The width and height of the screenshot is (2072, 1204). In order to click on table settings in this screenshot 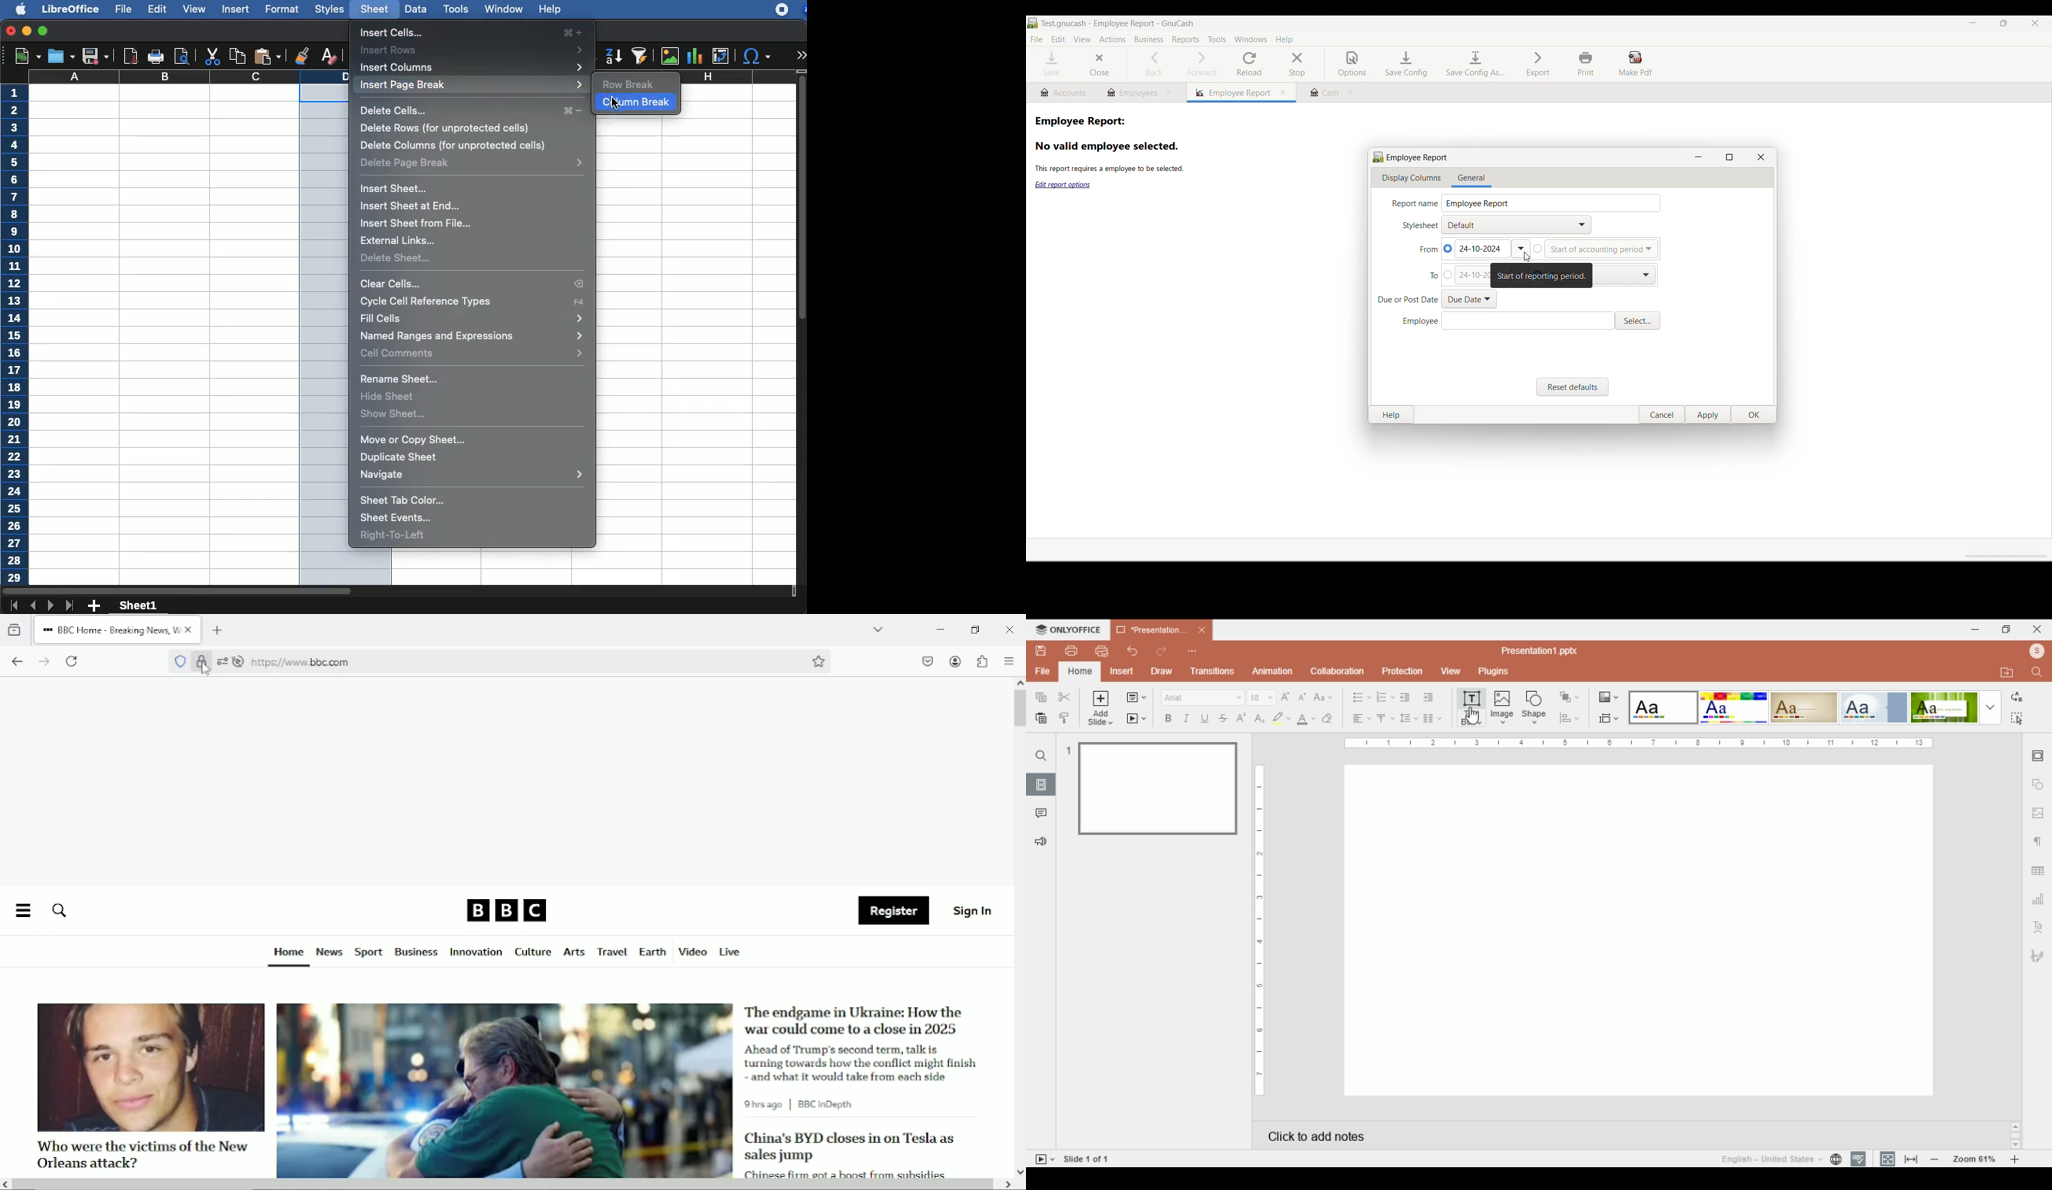, I will do `click(2039, 872)`.